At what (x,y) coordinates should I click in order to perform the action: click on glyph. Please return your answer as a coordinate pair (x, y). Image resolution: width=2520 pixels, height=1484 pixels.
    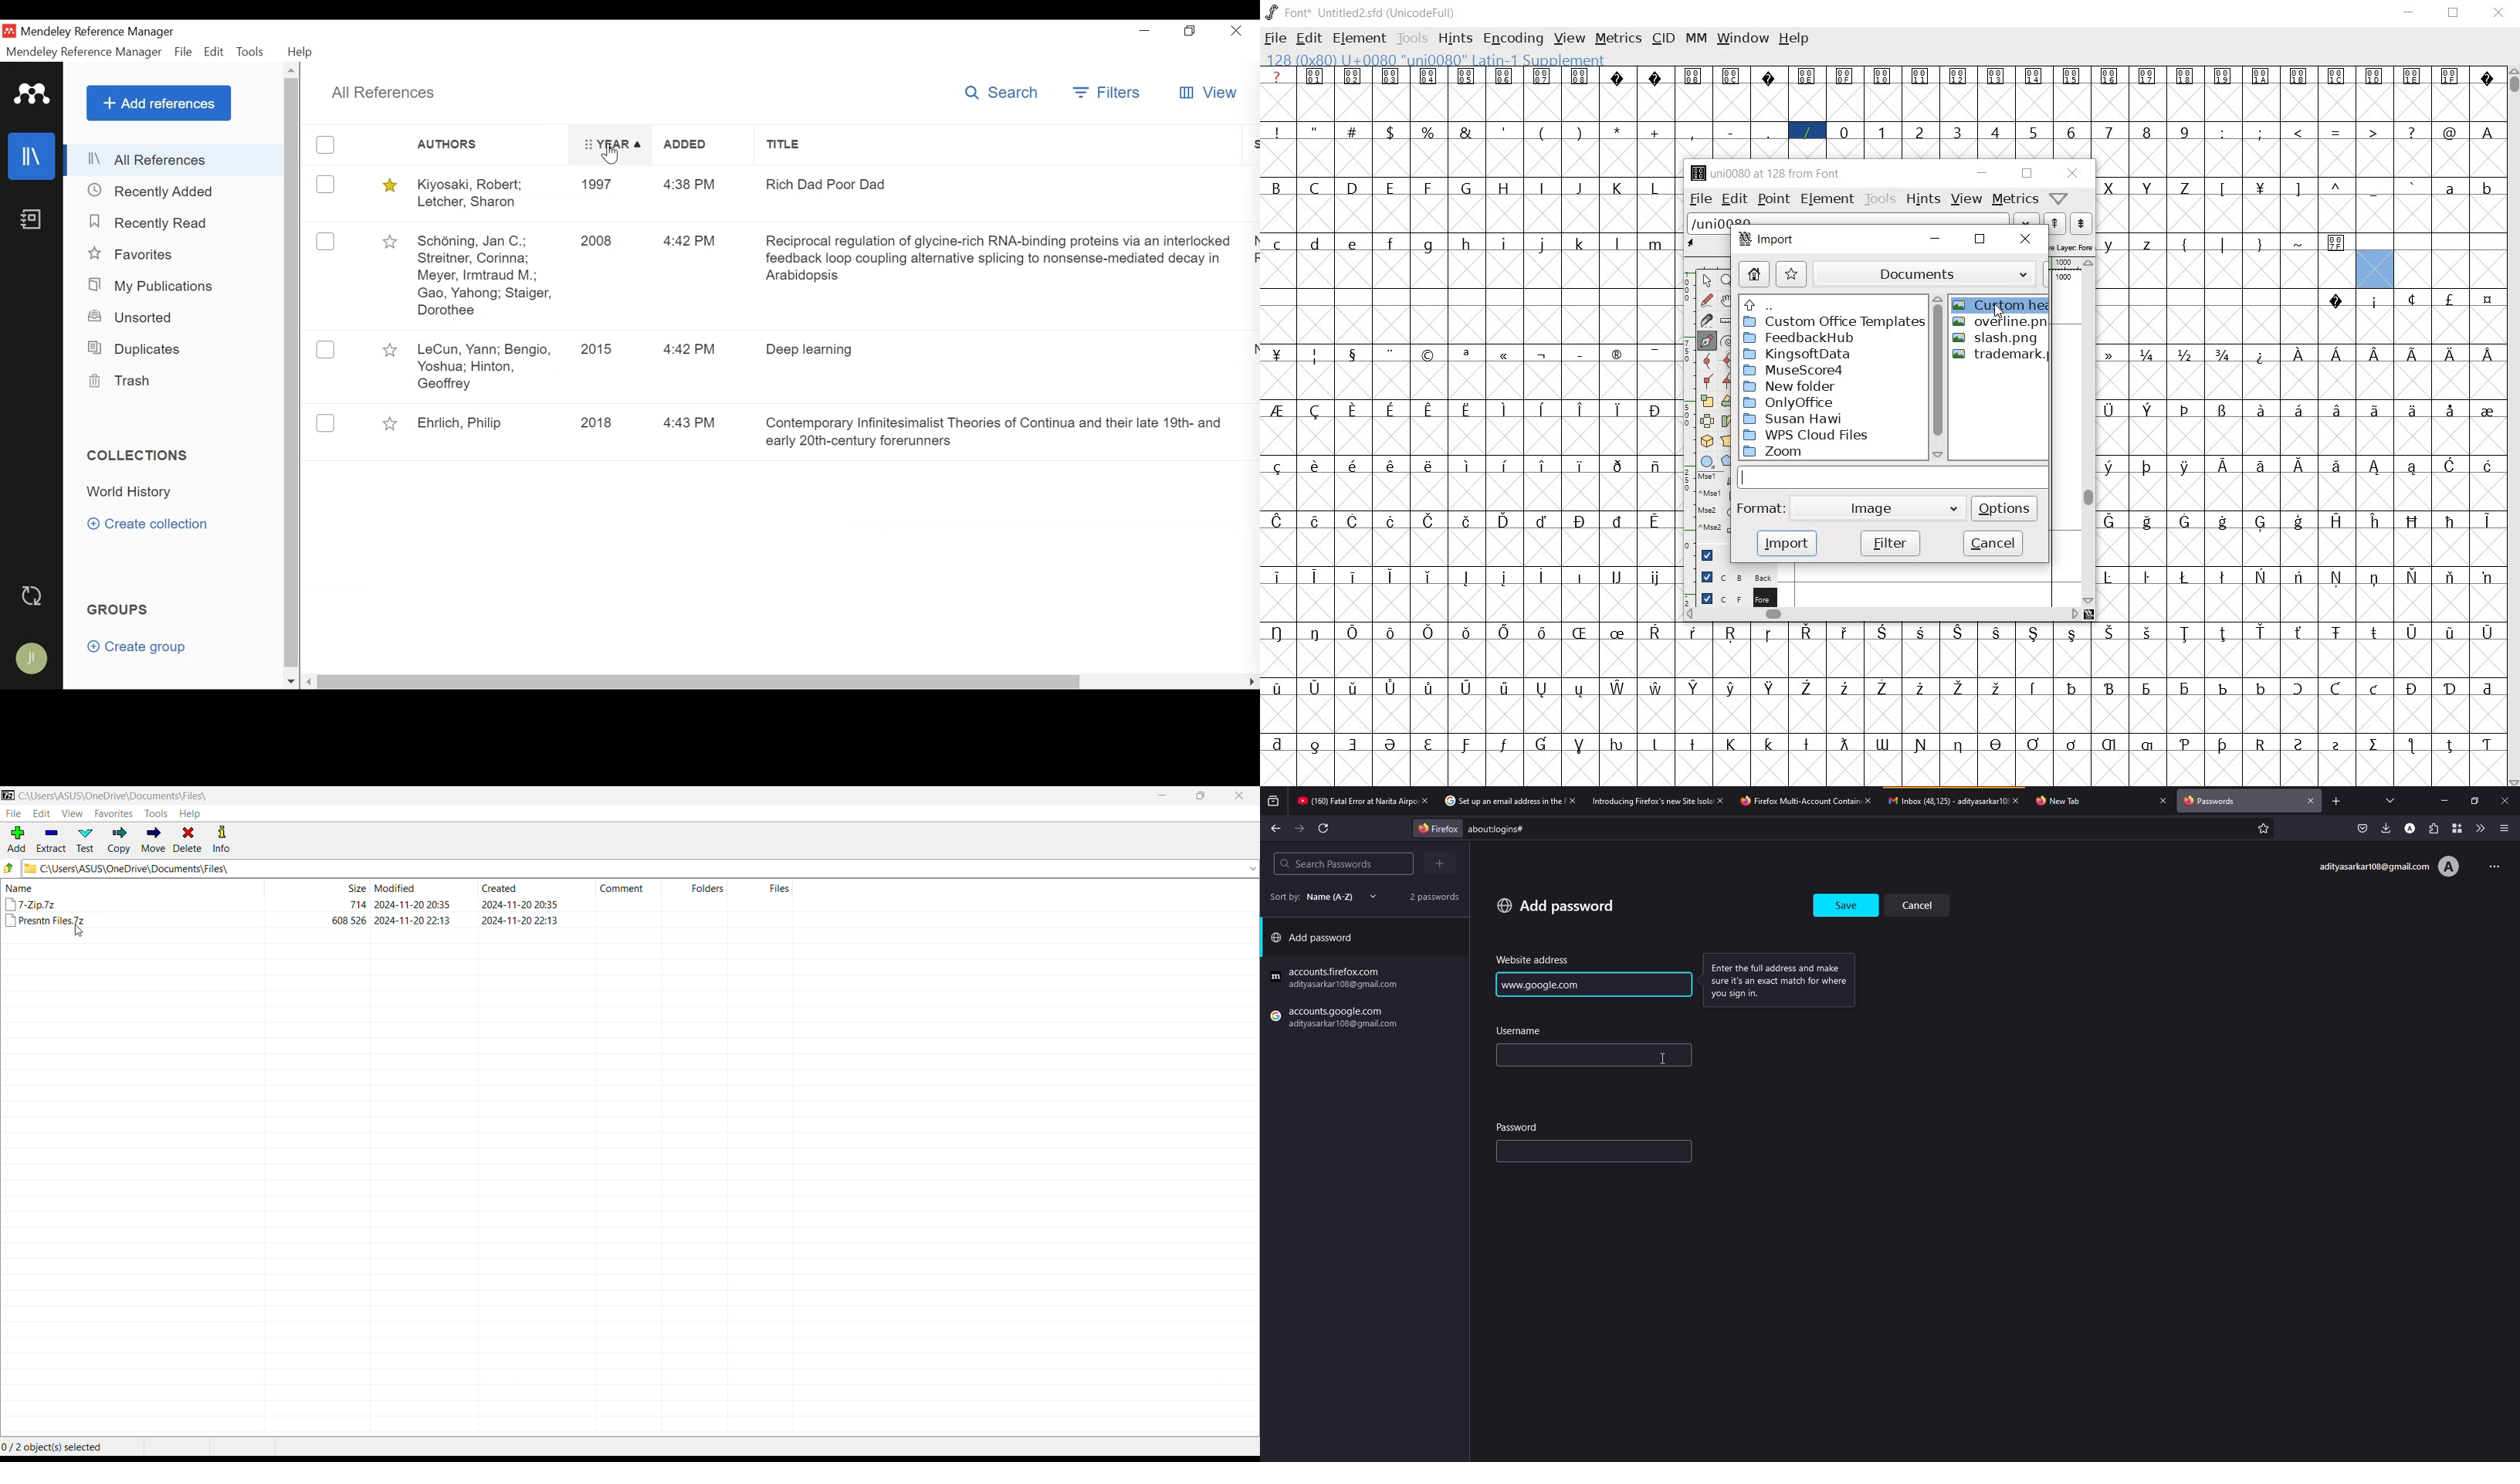
    Looking at the image, I should click on (2451, 411).